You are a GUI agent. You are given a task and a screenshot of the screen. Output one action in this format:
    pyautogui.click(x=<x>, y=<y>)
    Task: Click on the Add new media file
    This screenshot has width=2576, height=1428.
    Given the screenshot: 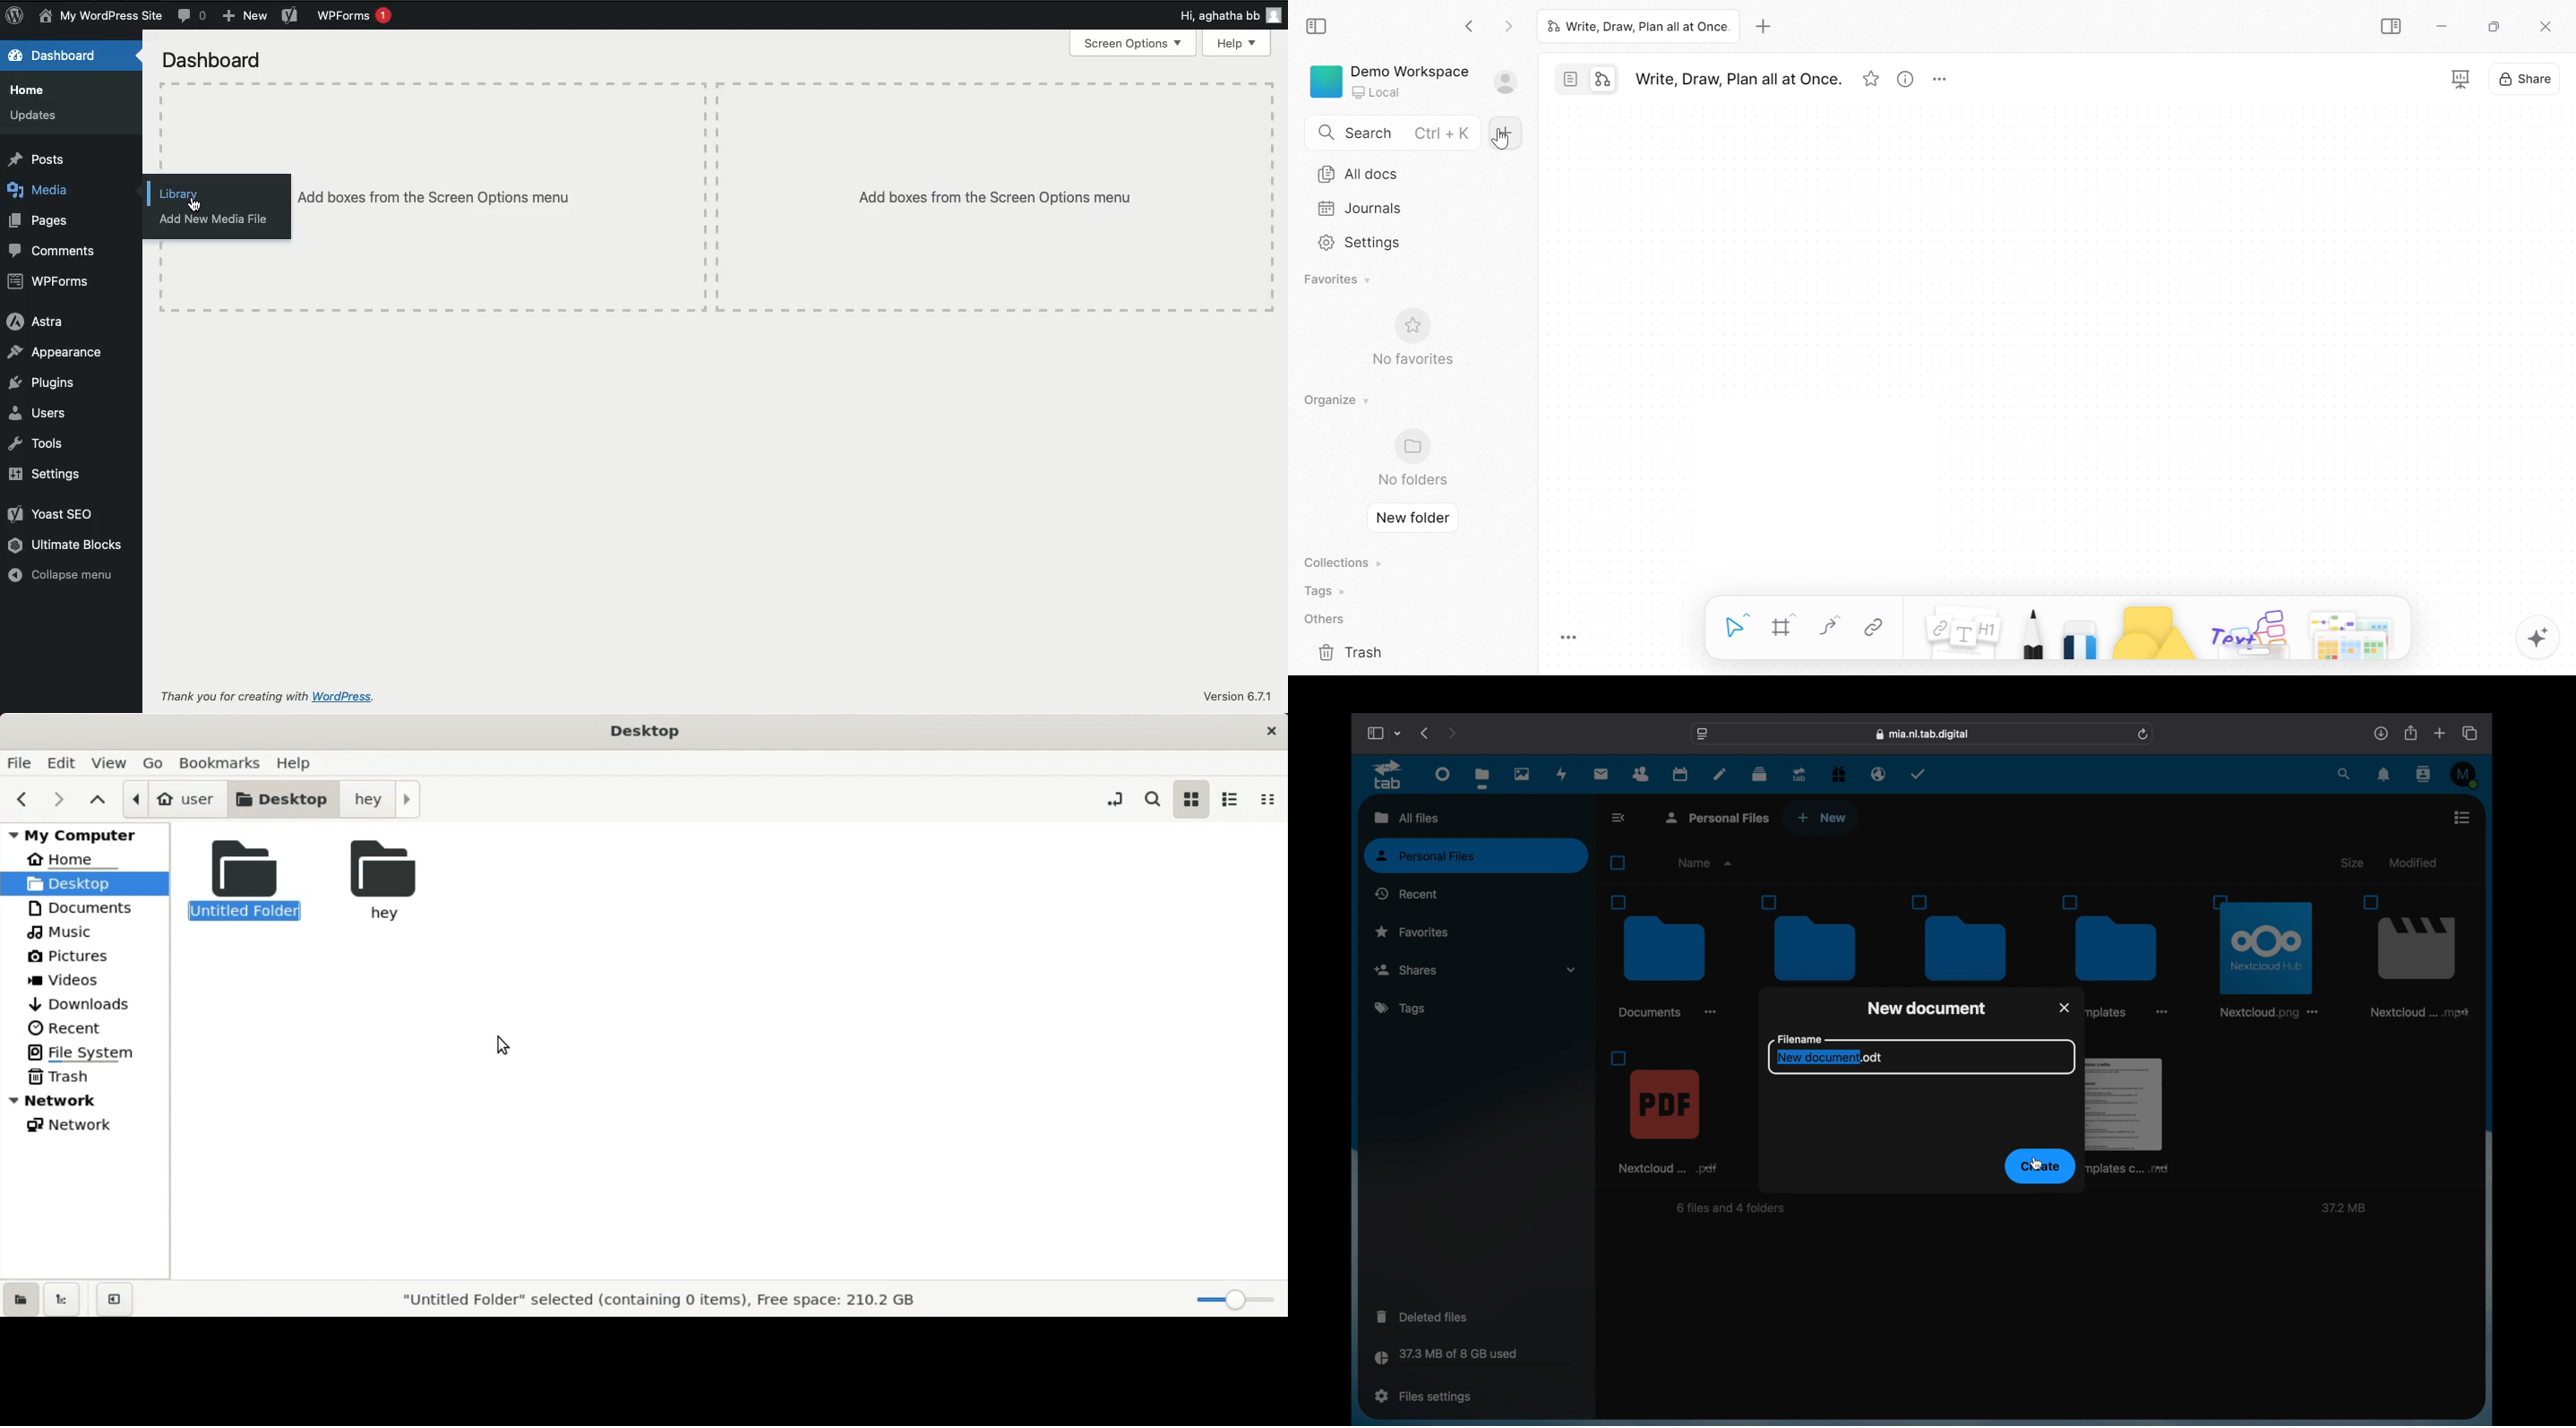 What is the action you would take?
    pyautogui.click(x=215, y=220)
    